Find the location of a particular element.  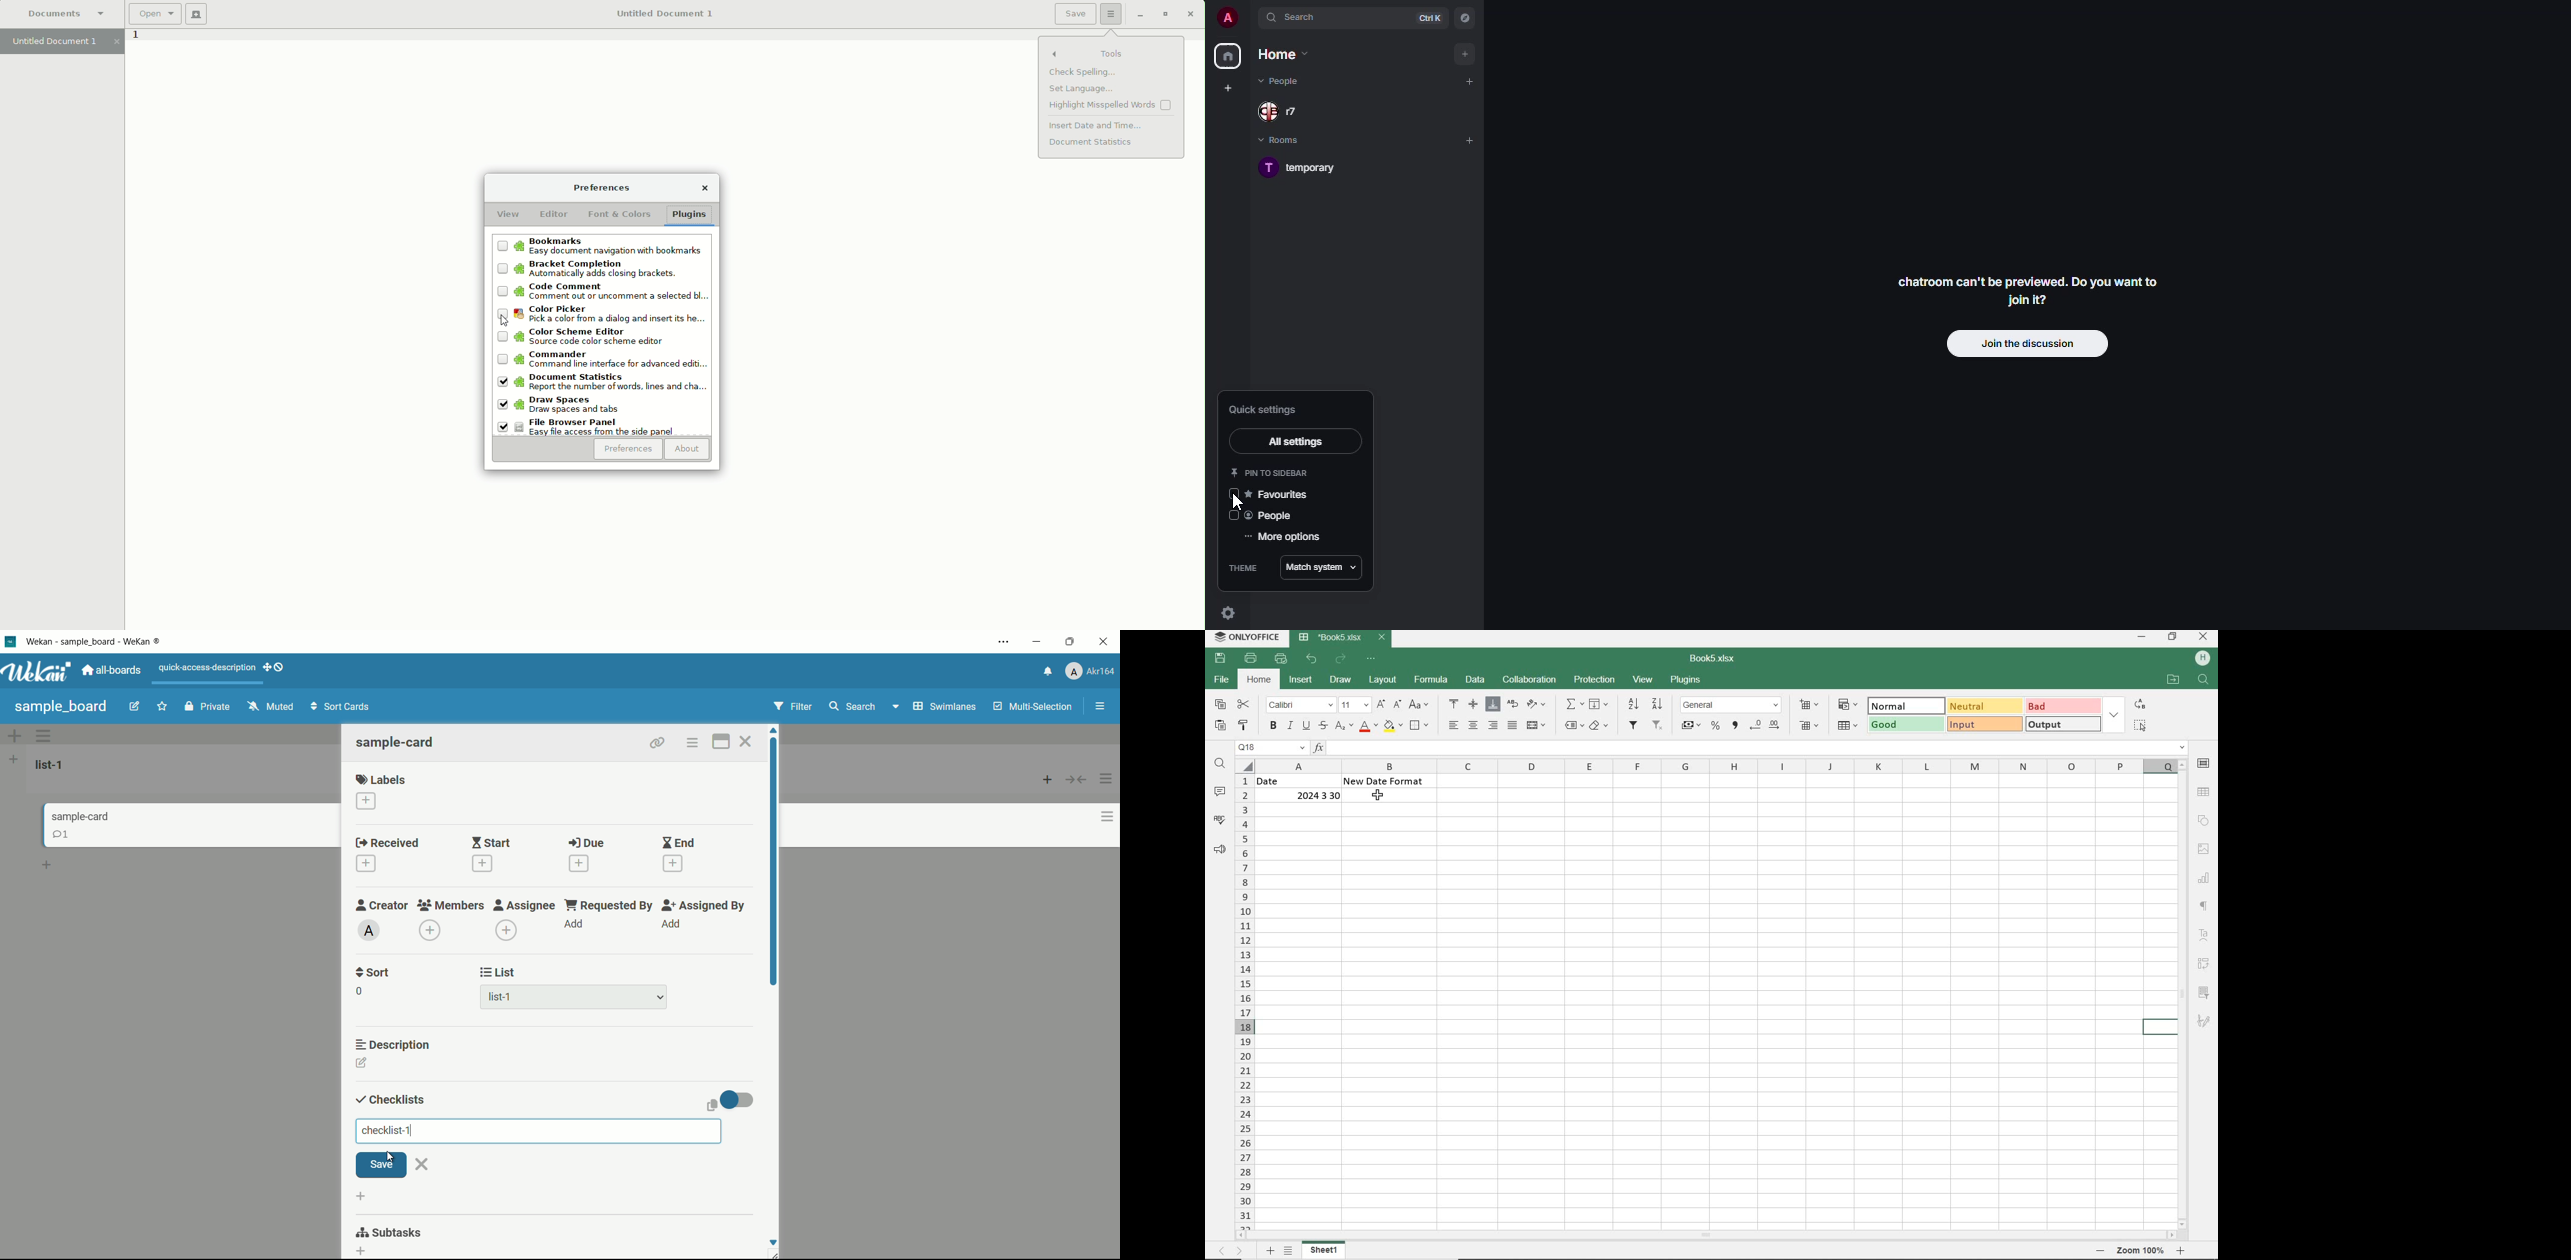

Untitled document 1 is located at coordinates (62, 42).